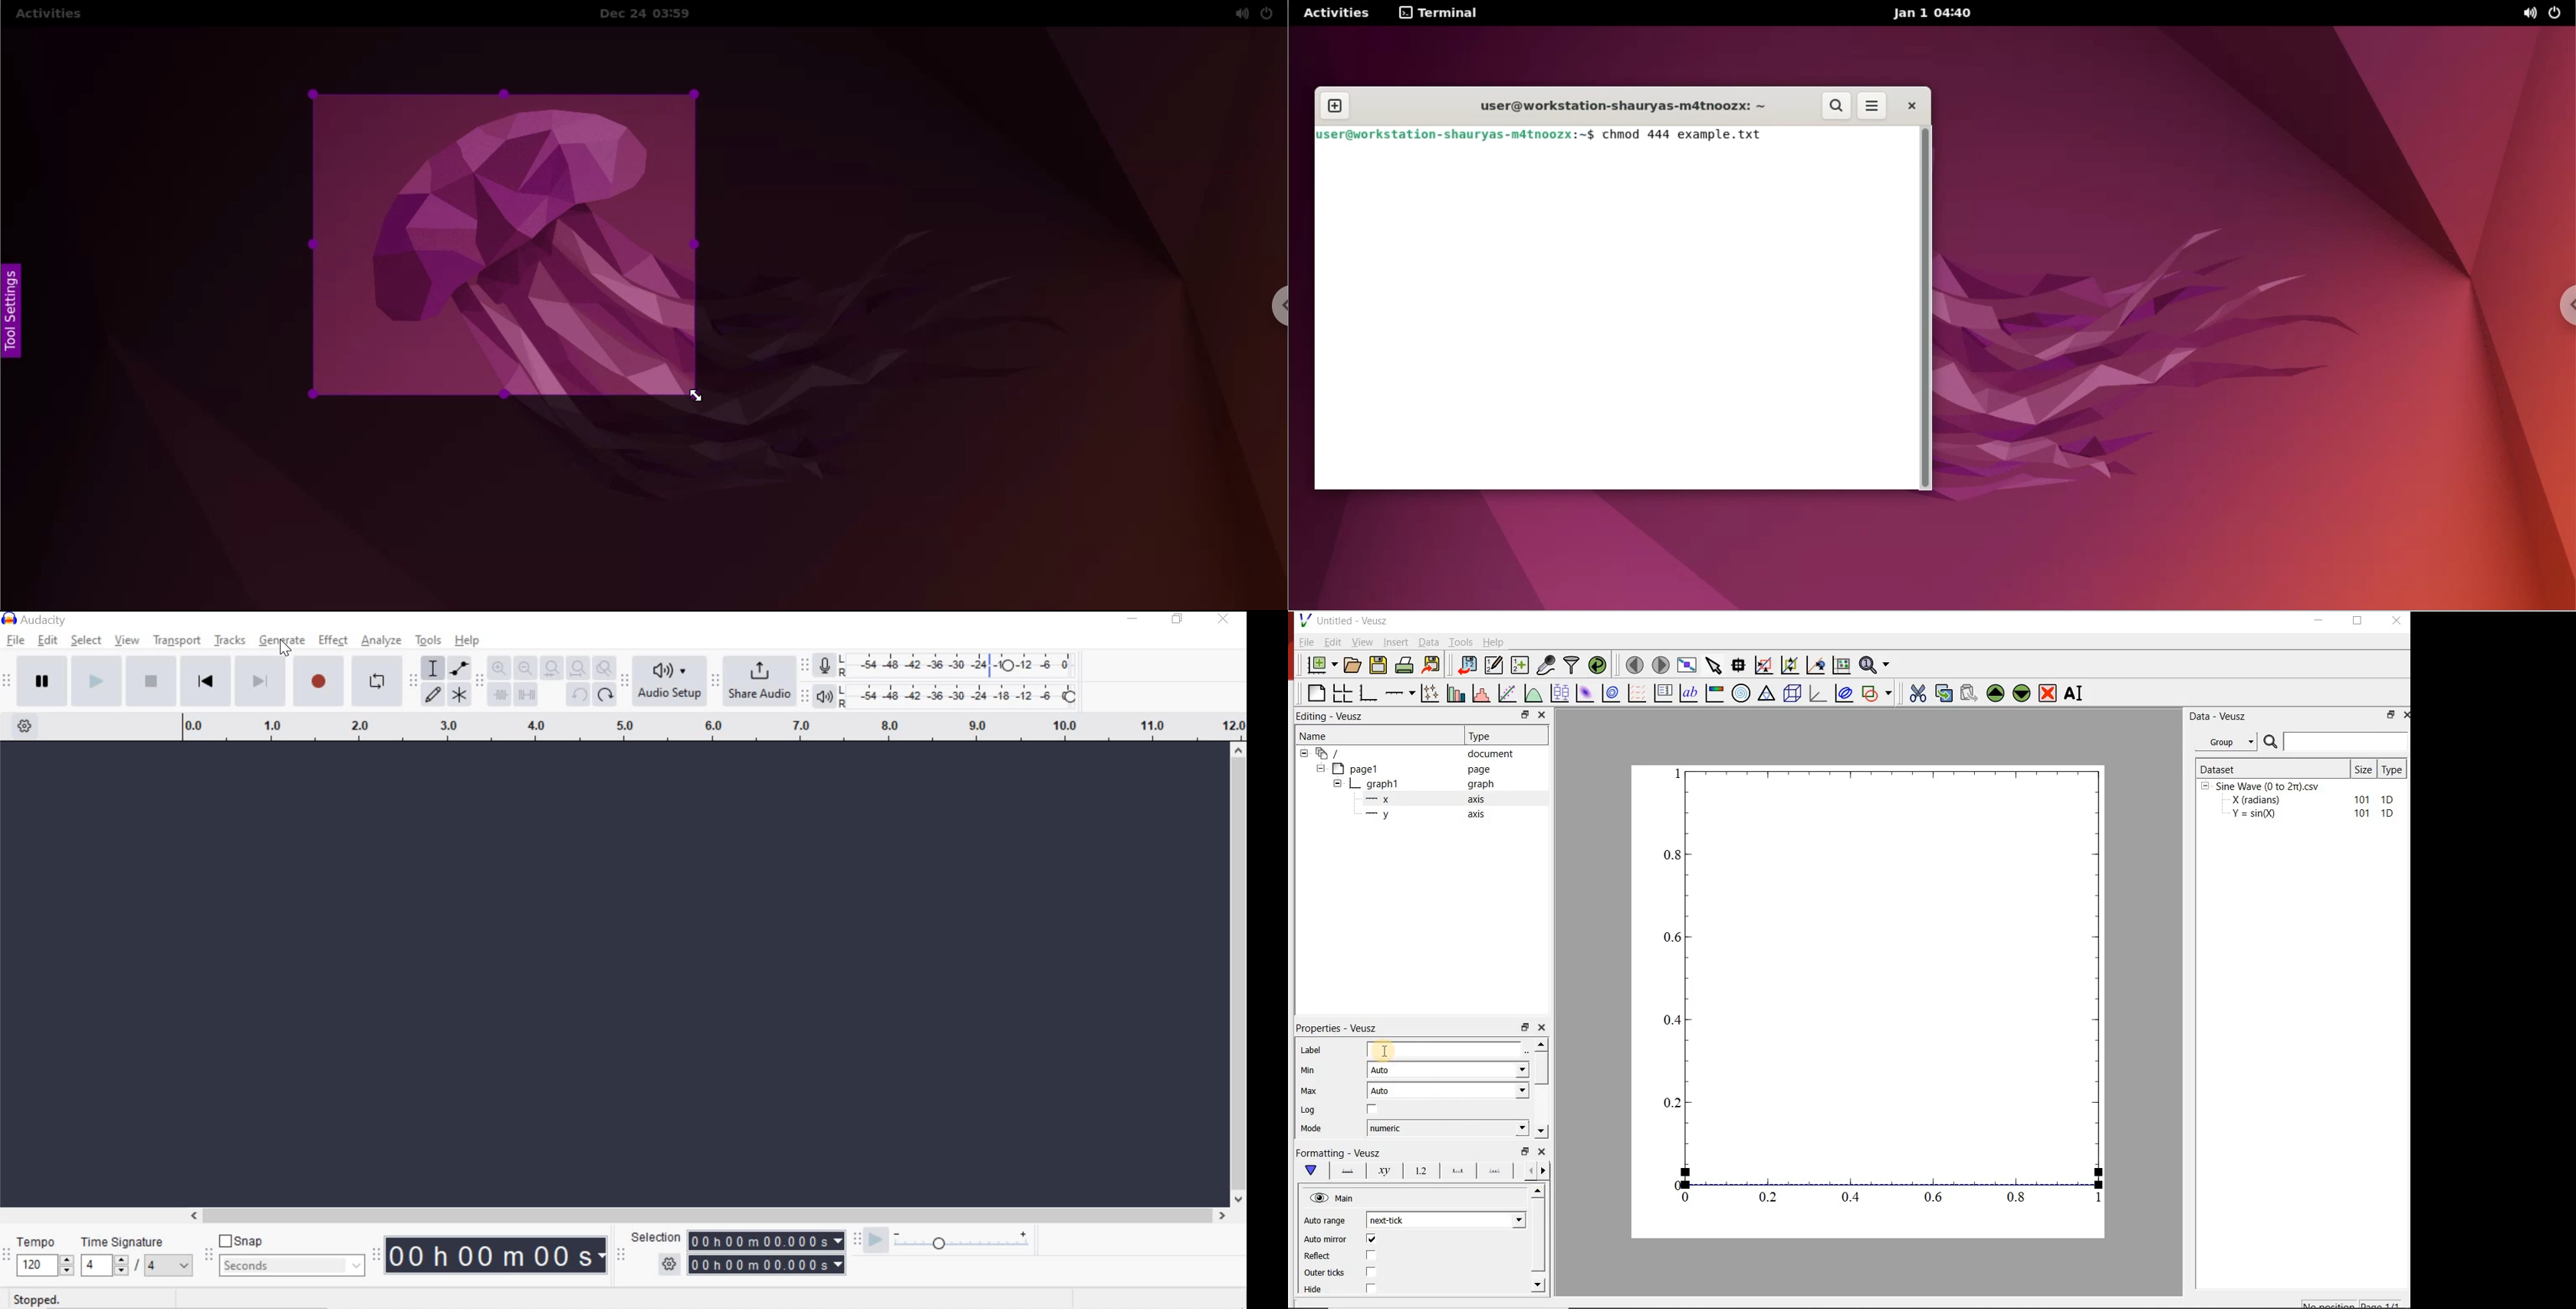 This screenshot has height=1316, width=2576. I want to click on add a shape to the plot, so click(1879, 692).